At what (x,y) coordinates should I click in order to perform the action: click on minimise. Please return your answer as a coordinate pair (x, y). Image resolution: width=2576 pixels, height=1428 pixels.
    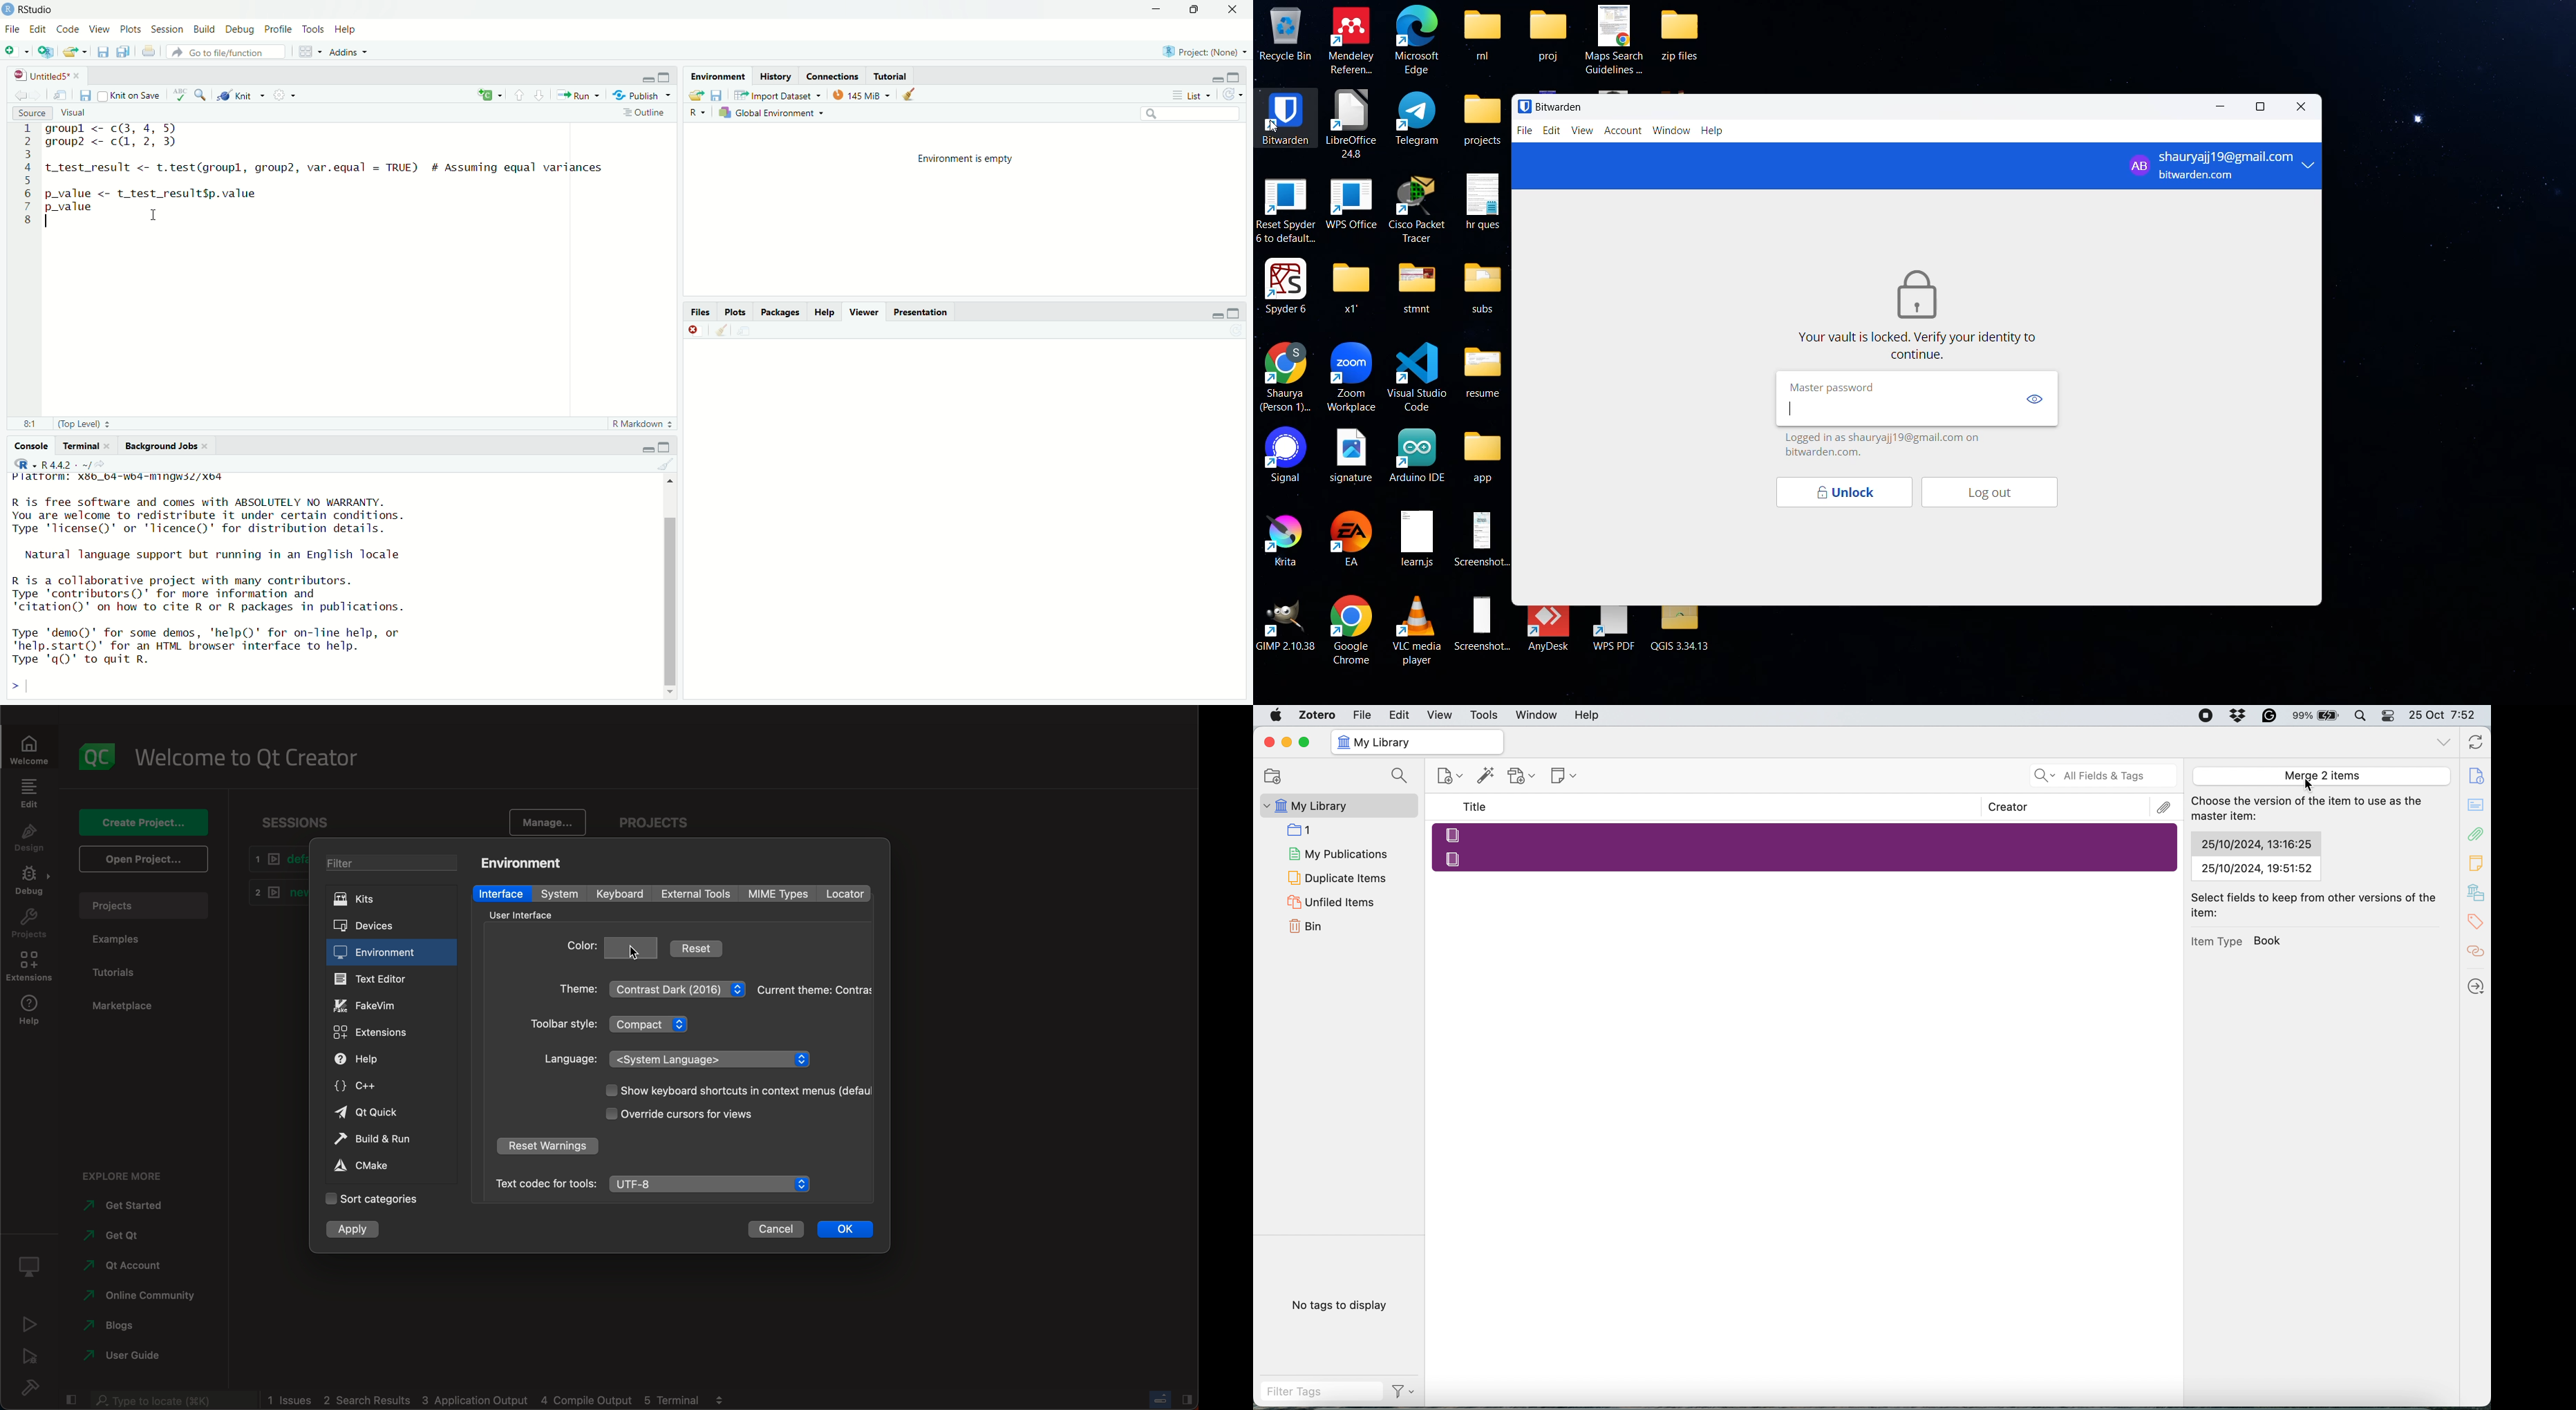
    Looking at the image, I should click on (1216, 76).